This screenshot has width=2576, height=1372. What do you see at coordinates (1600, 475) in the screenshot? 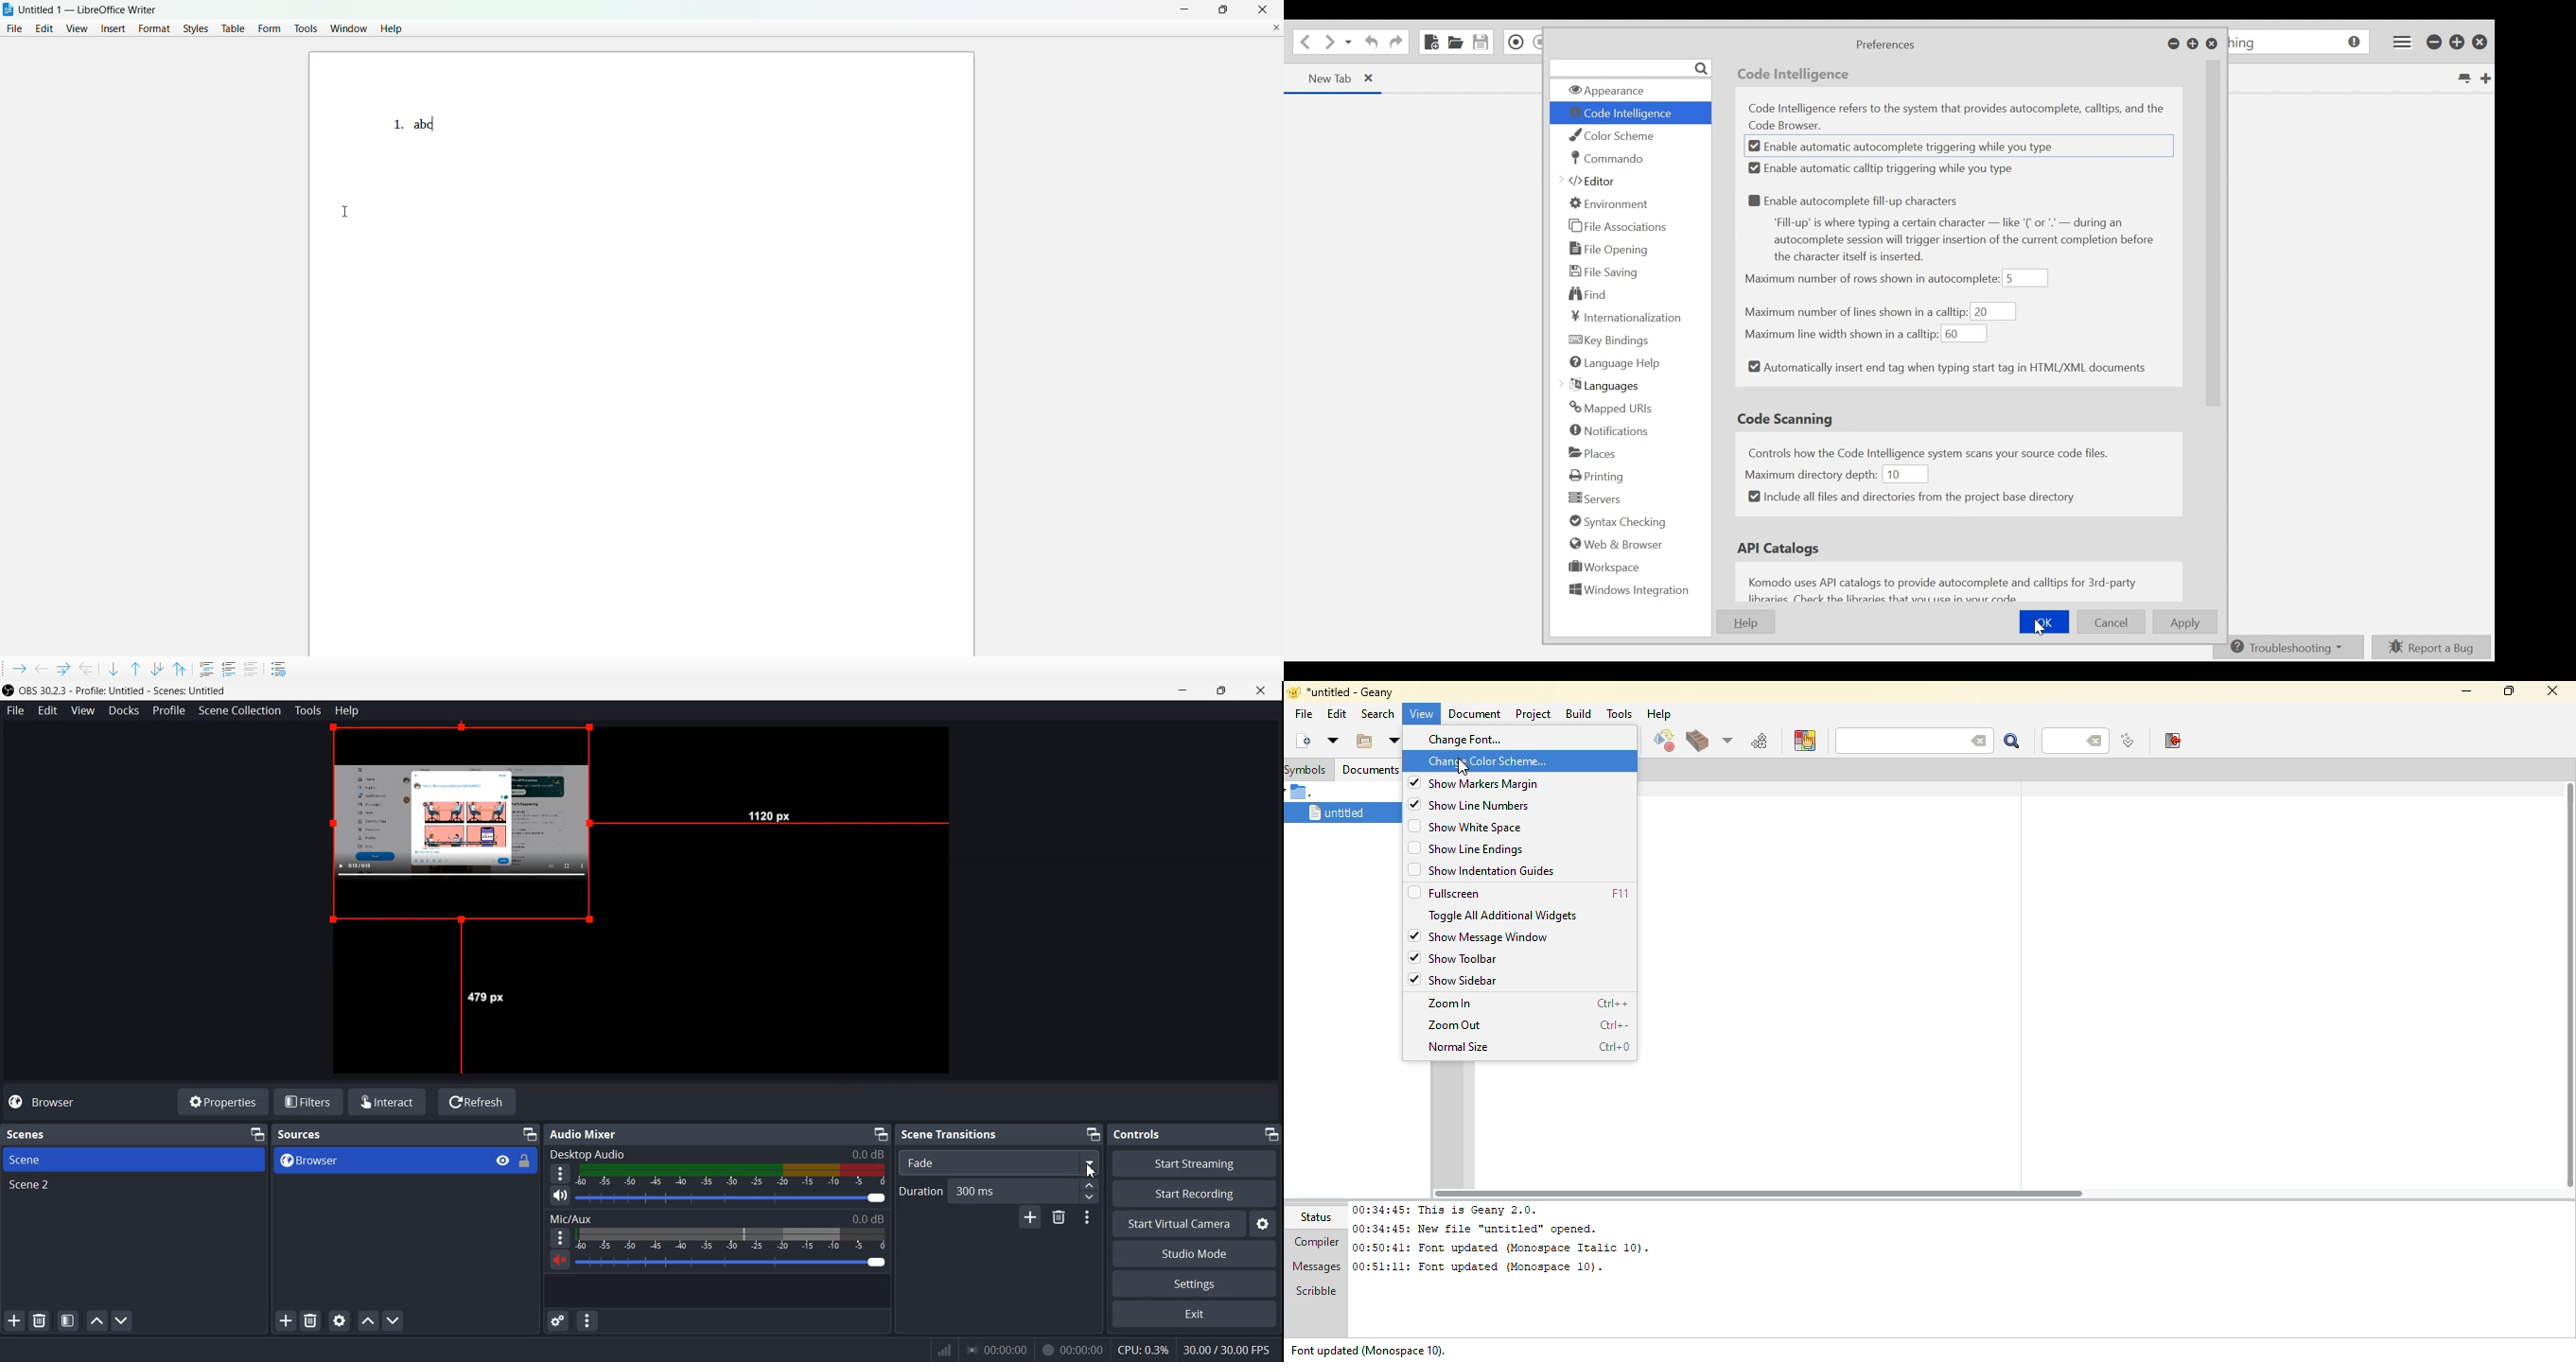
I see `Printing` at bounding box center [1600, 475].